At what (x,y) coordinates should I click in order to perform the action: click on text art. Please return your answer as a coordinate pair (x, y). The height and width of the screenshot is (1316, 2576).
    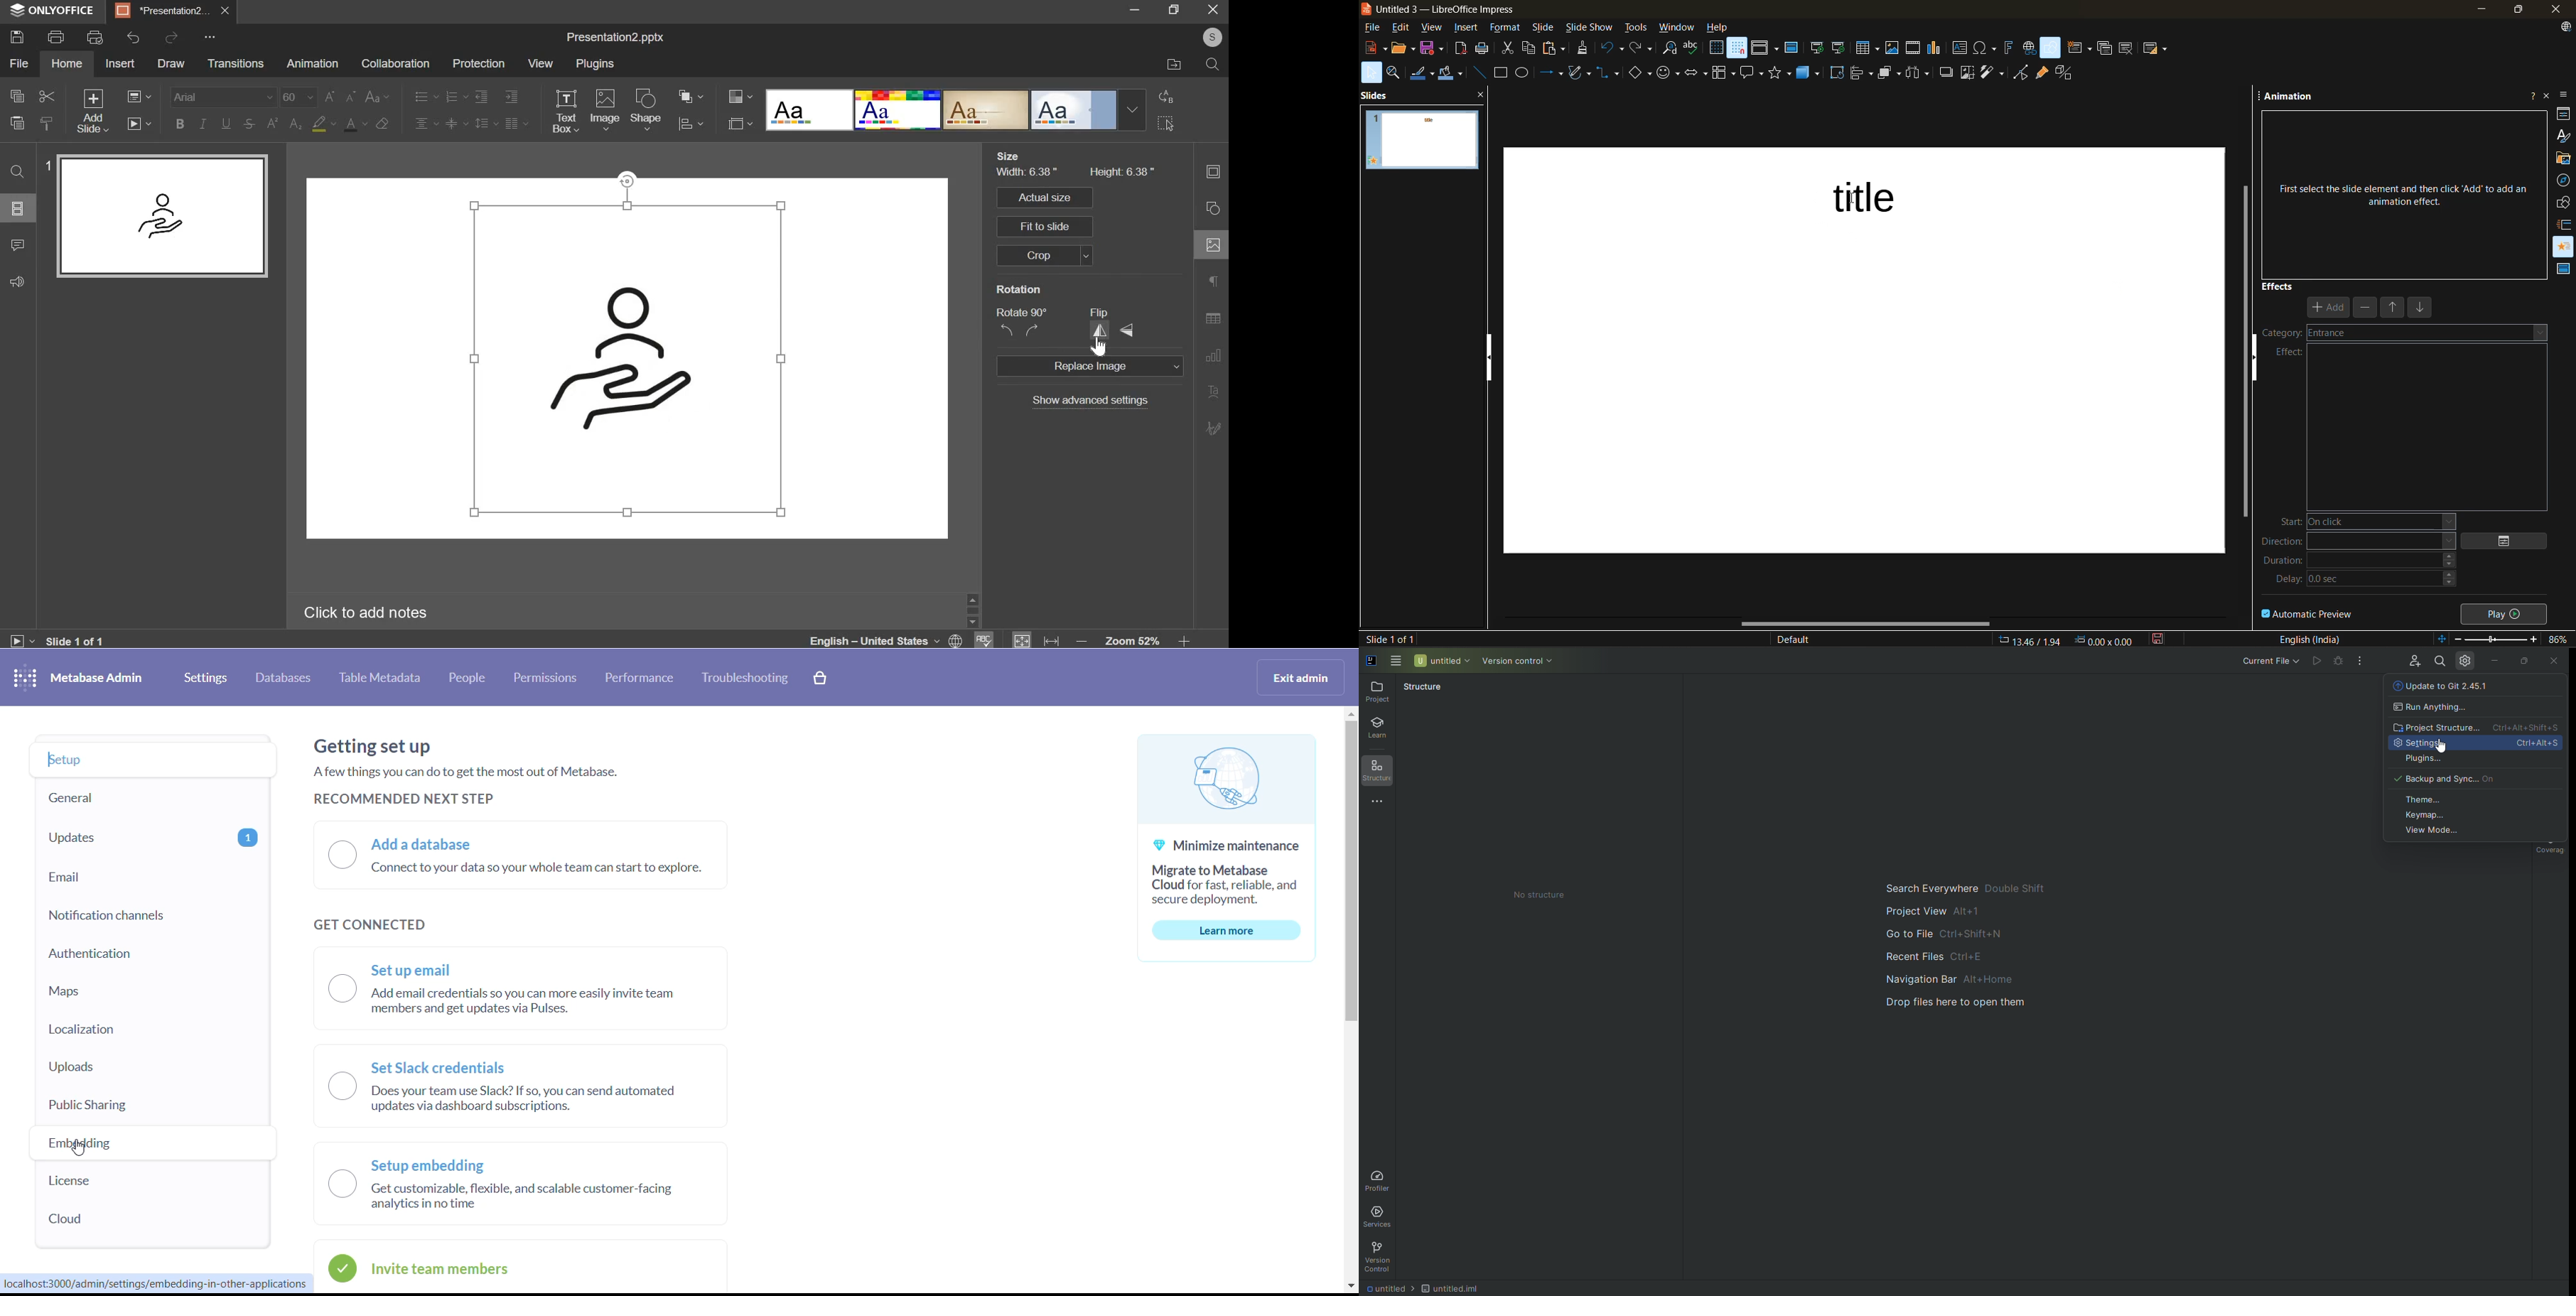
    Looking at the image, I should click on (1213, 392).